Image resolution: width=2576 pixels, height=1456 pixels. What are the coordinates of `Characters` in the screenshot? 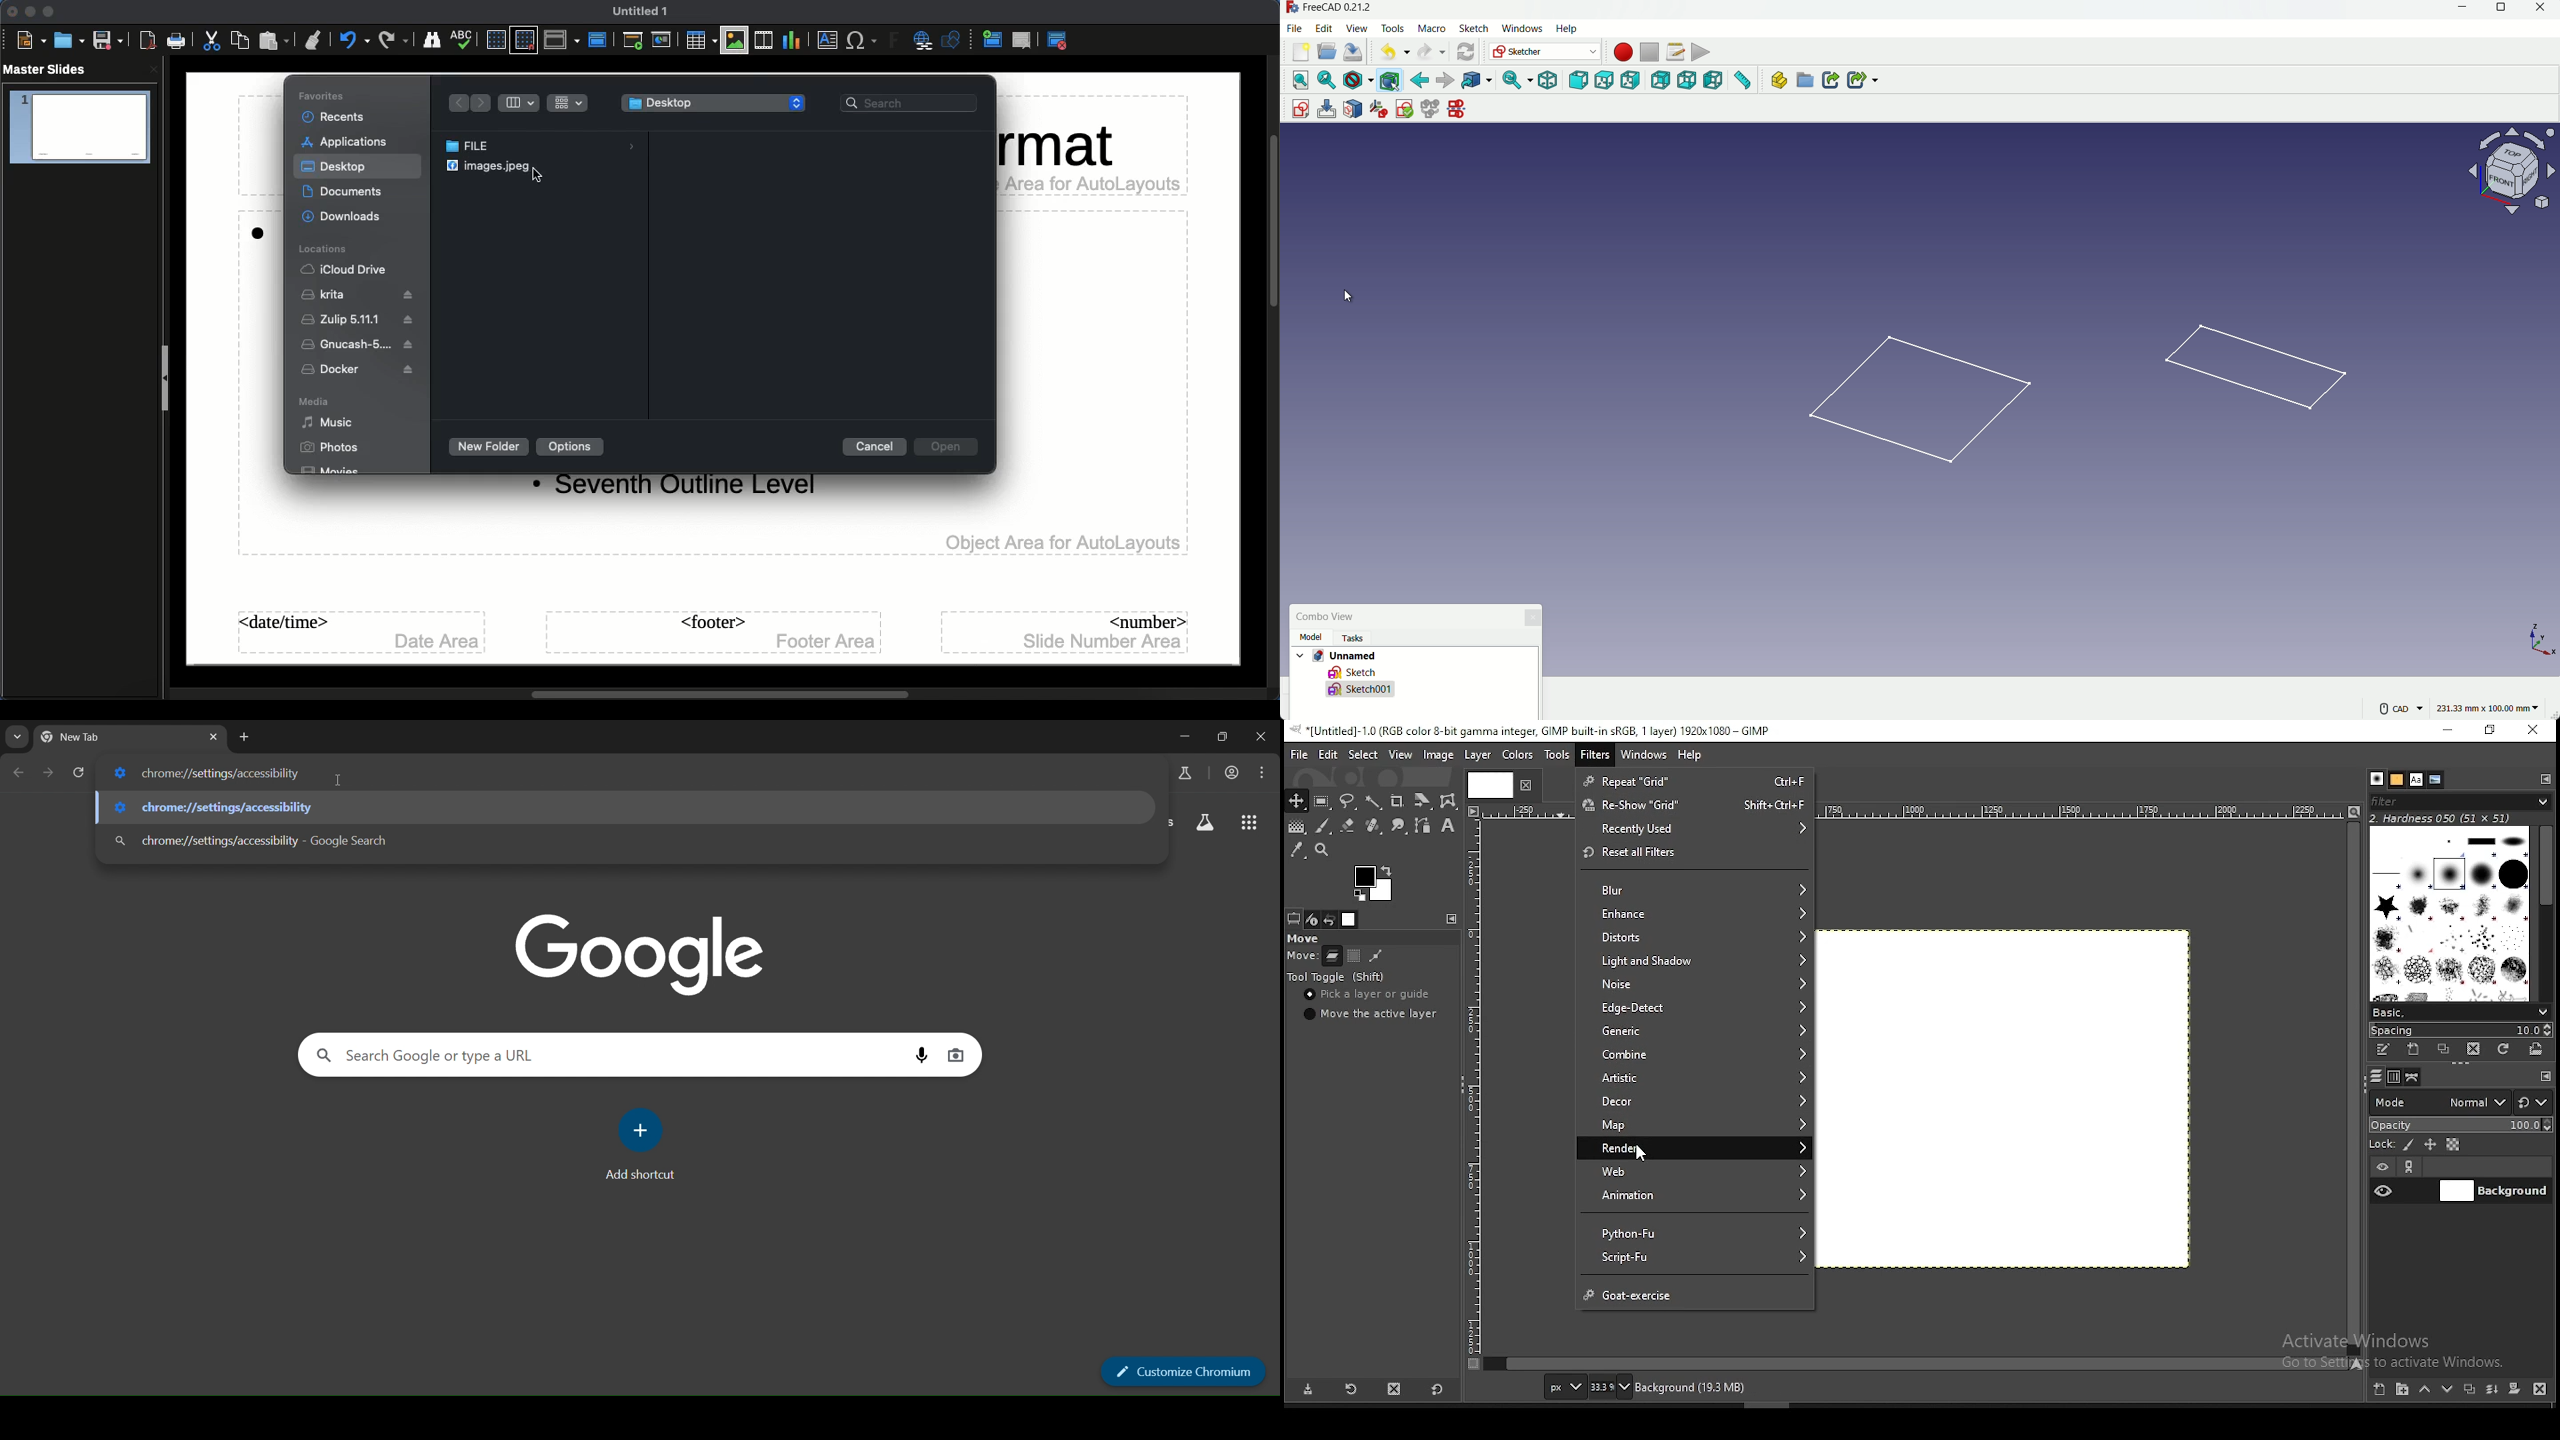 It's located at (863, 42).